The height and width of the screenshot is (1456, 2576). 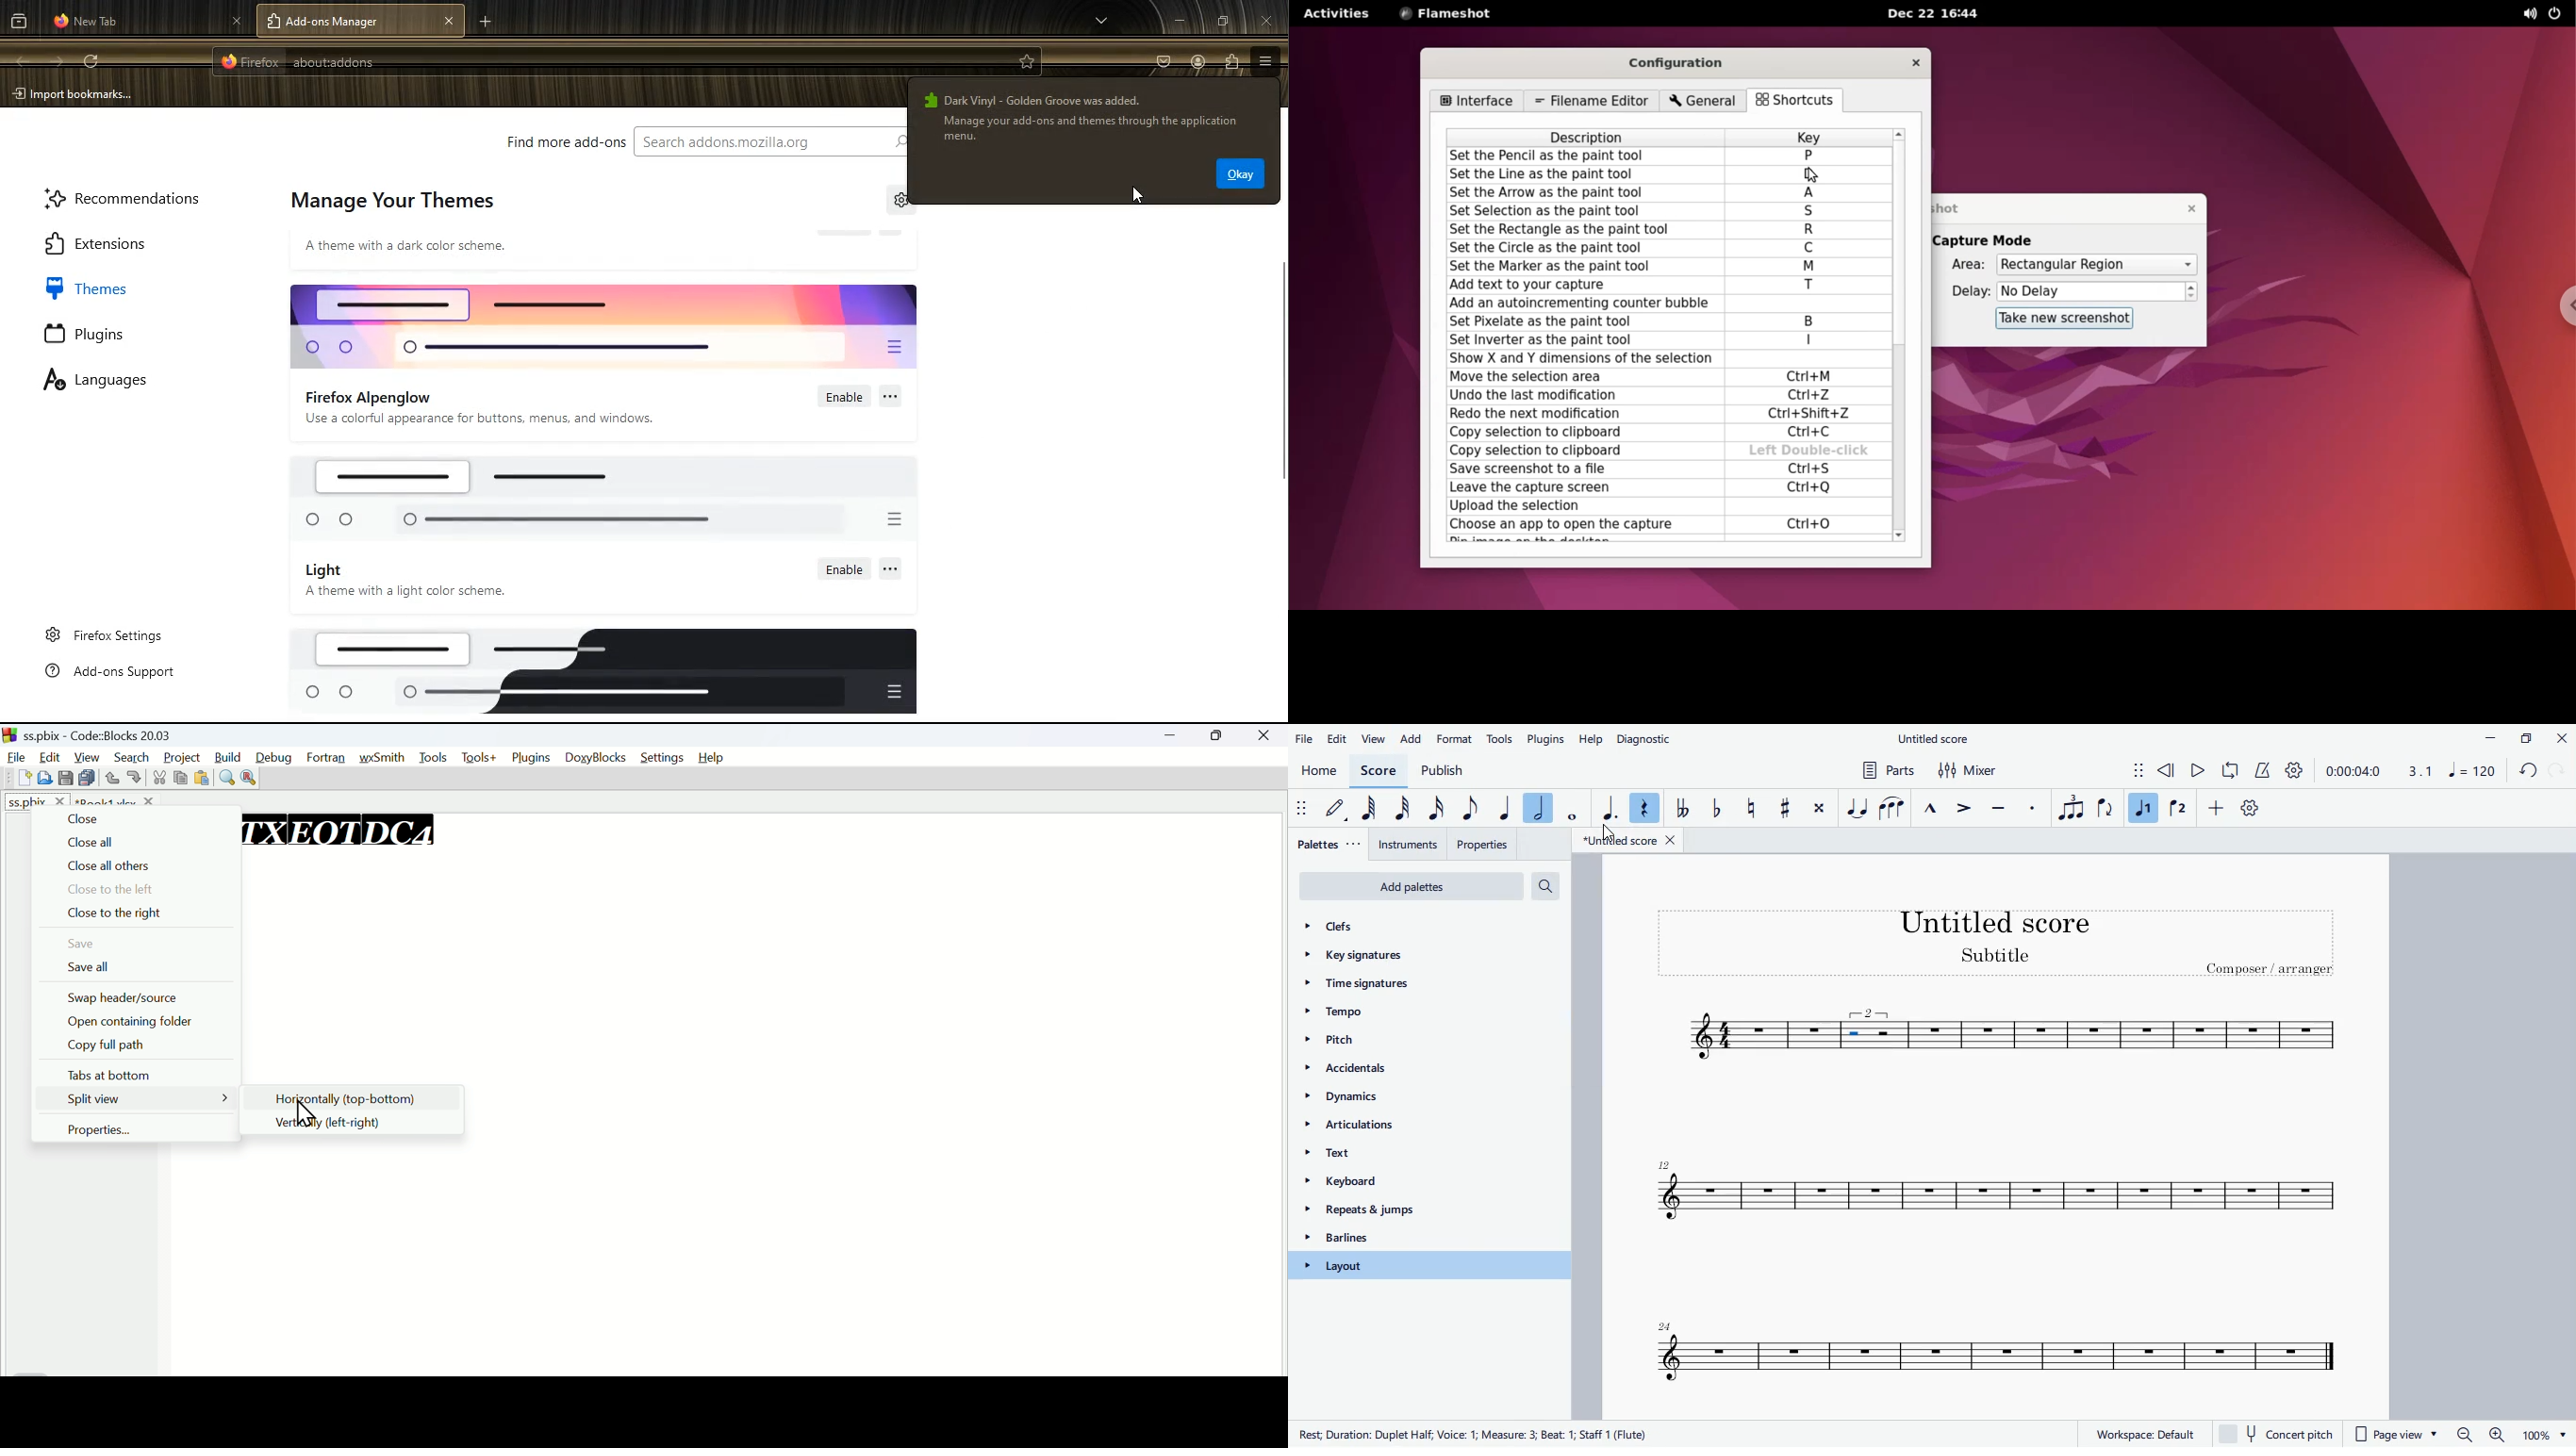 What do you see at coordinates (1981, 1354) in the screenshot?
I see `score` at bounding box center [1981, 1354].